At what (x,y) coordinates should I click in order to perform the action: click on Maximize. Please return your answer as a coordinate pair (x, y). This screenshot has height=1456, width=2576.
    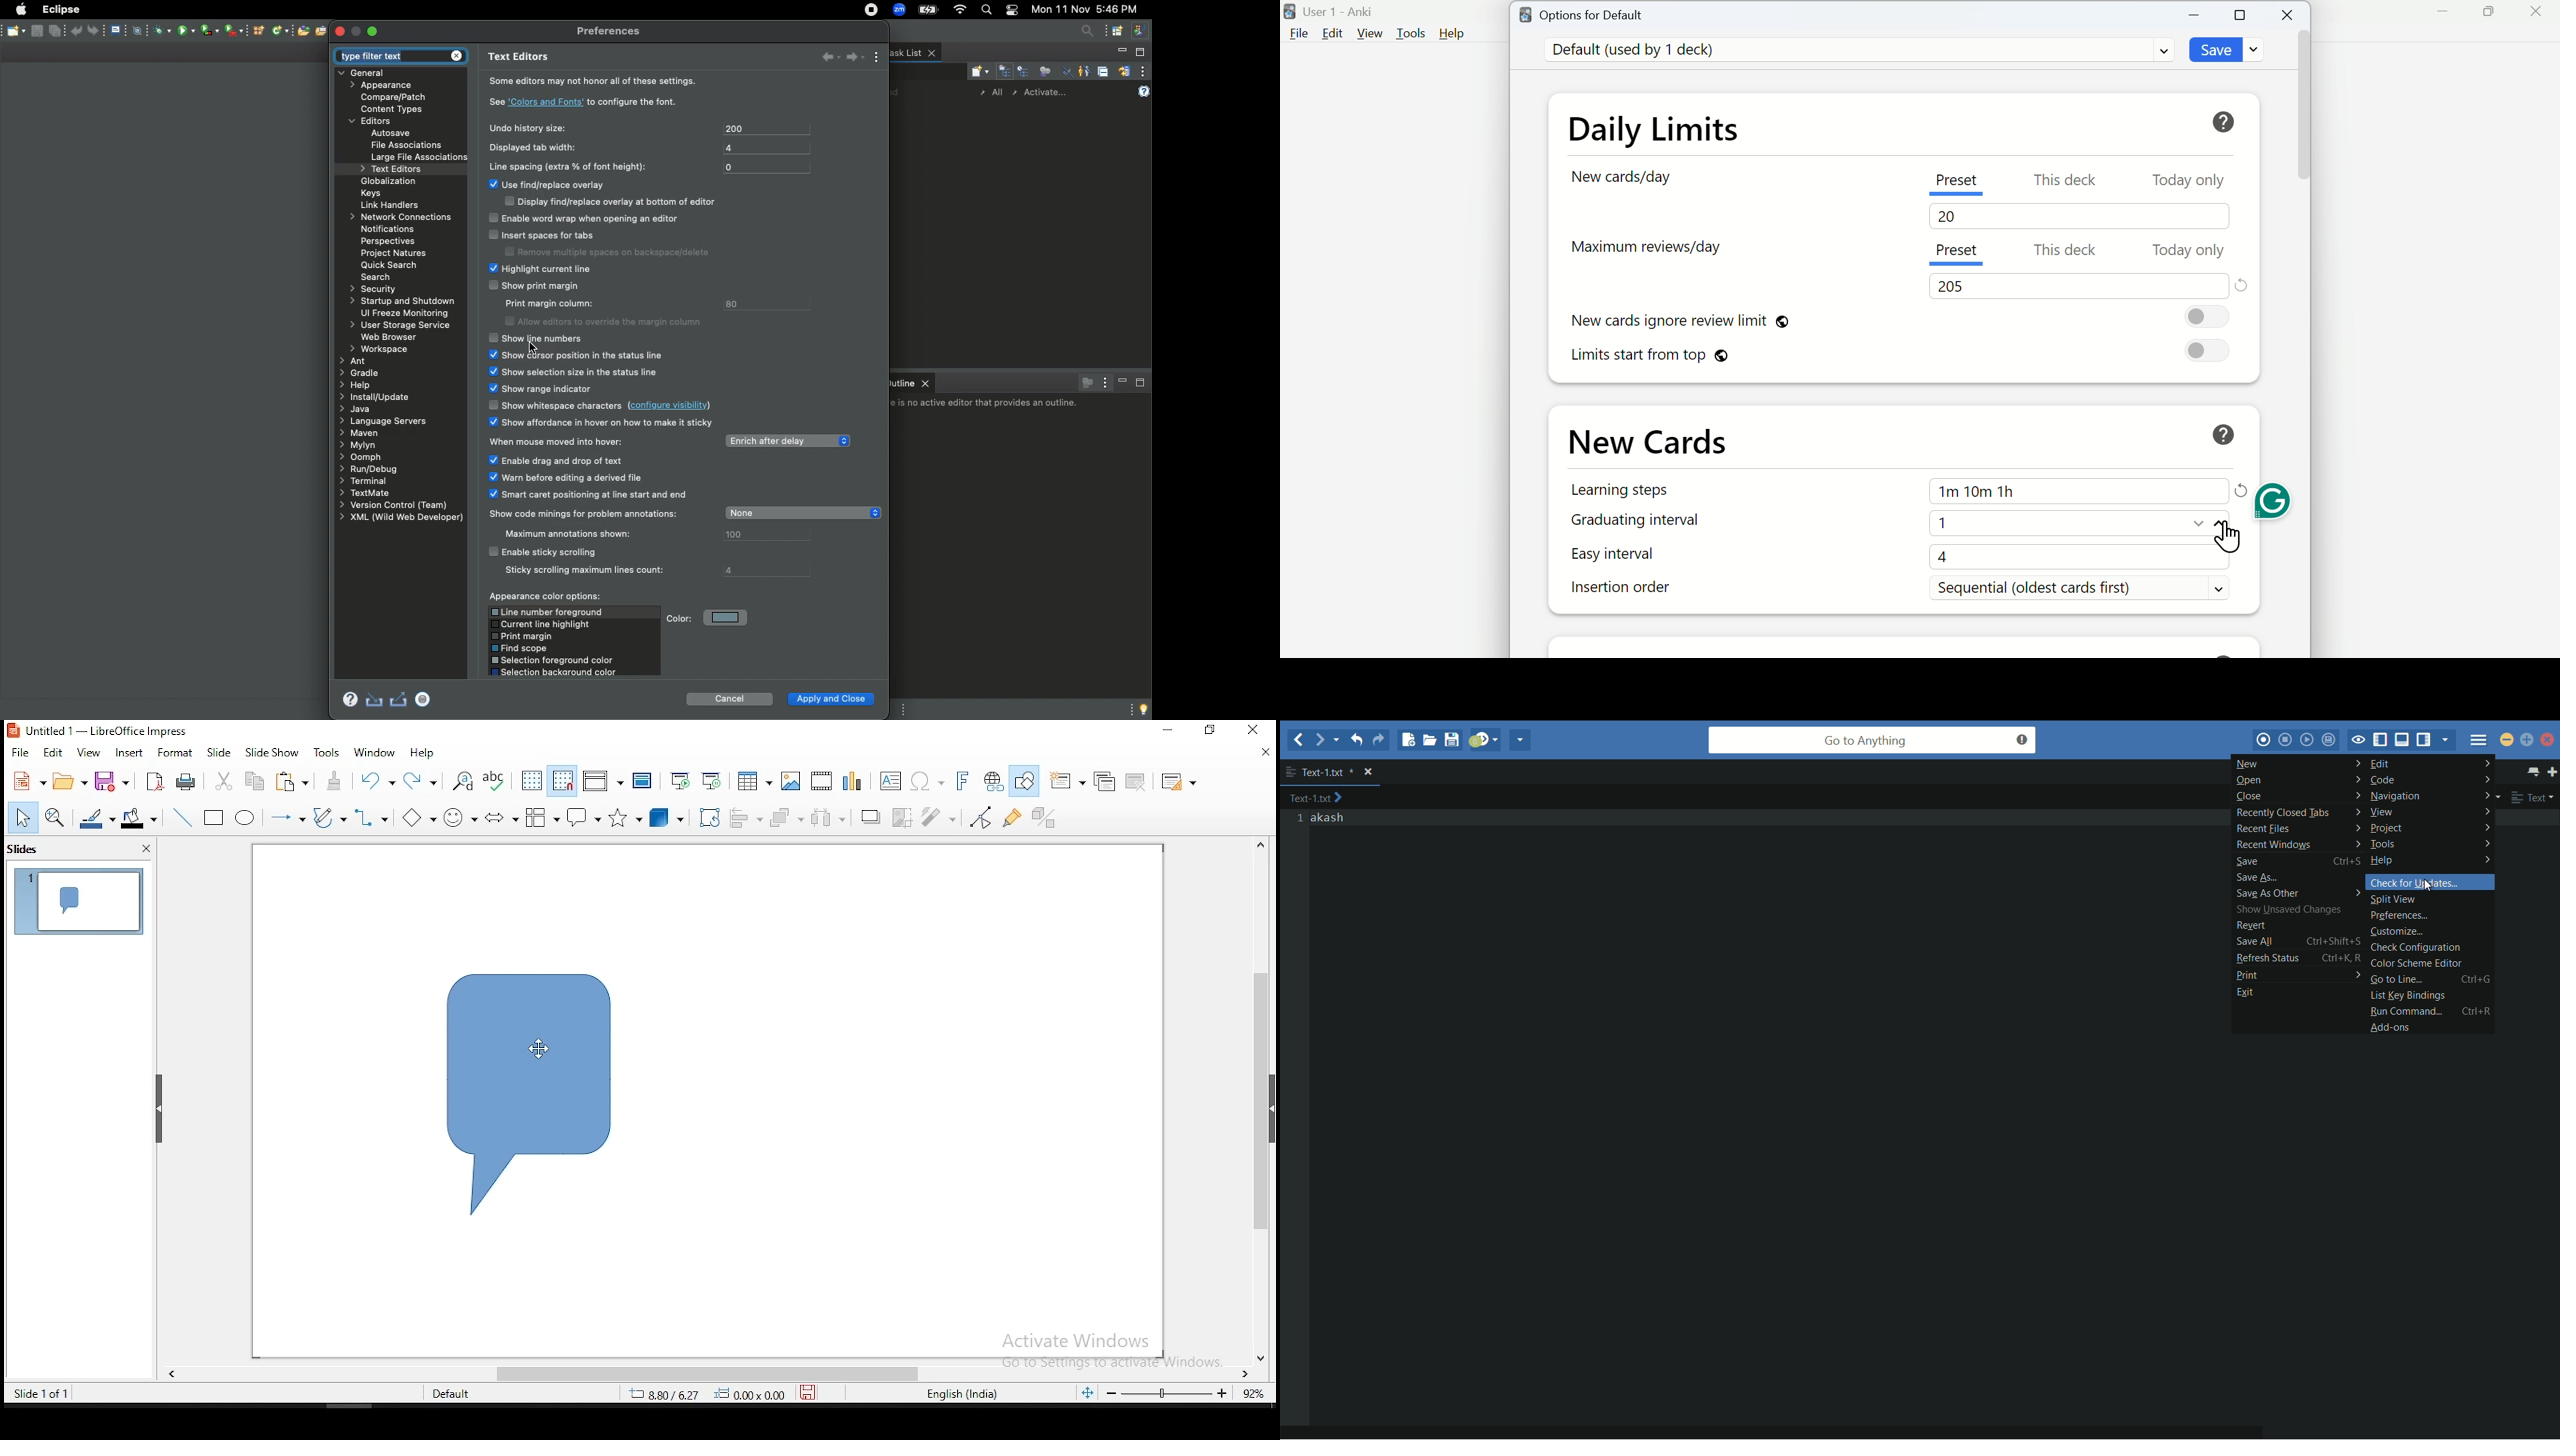
    Looking at the image, I should click on (2243, 16).